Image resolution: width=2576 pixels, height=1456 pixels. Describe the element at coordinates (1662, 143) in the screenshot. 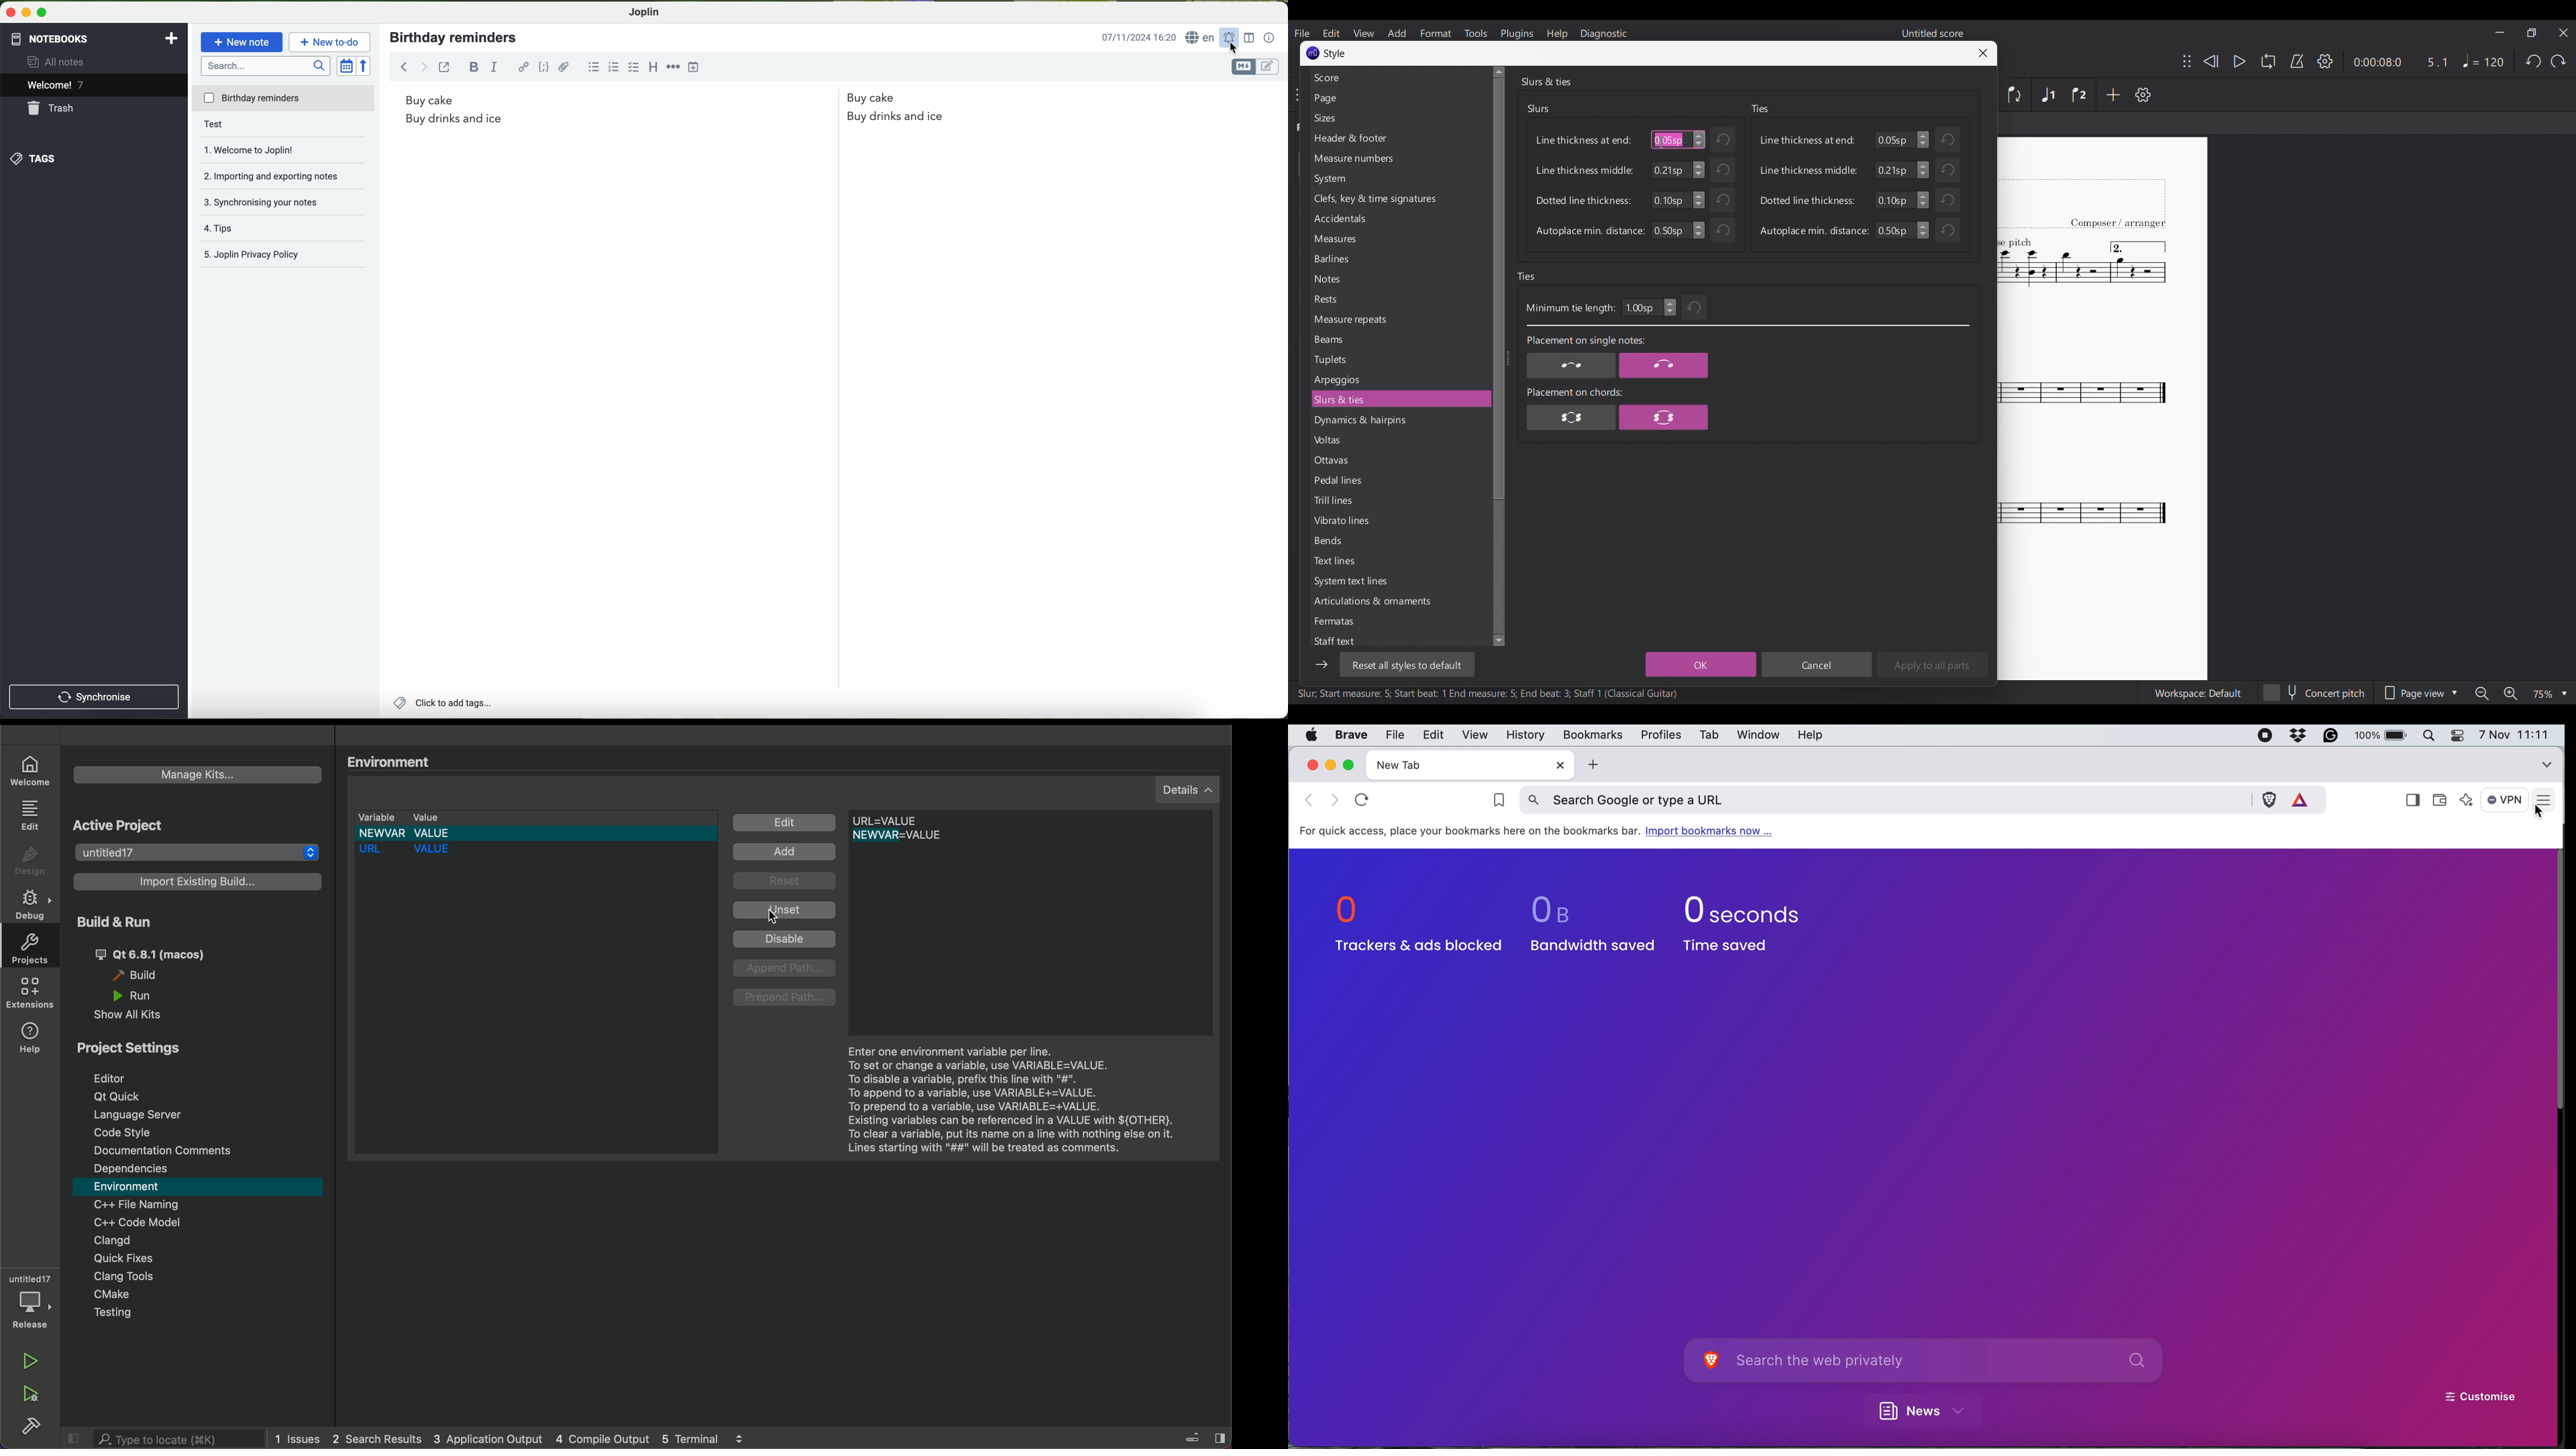

I see `Cursor` at that location.